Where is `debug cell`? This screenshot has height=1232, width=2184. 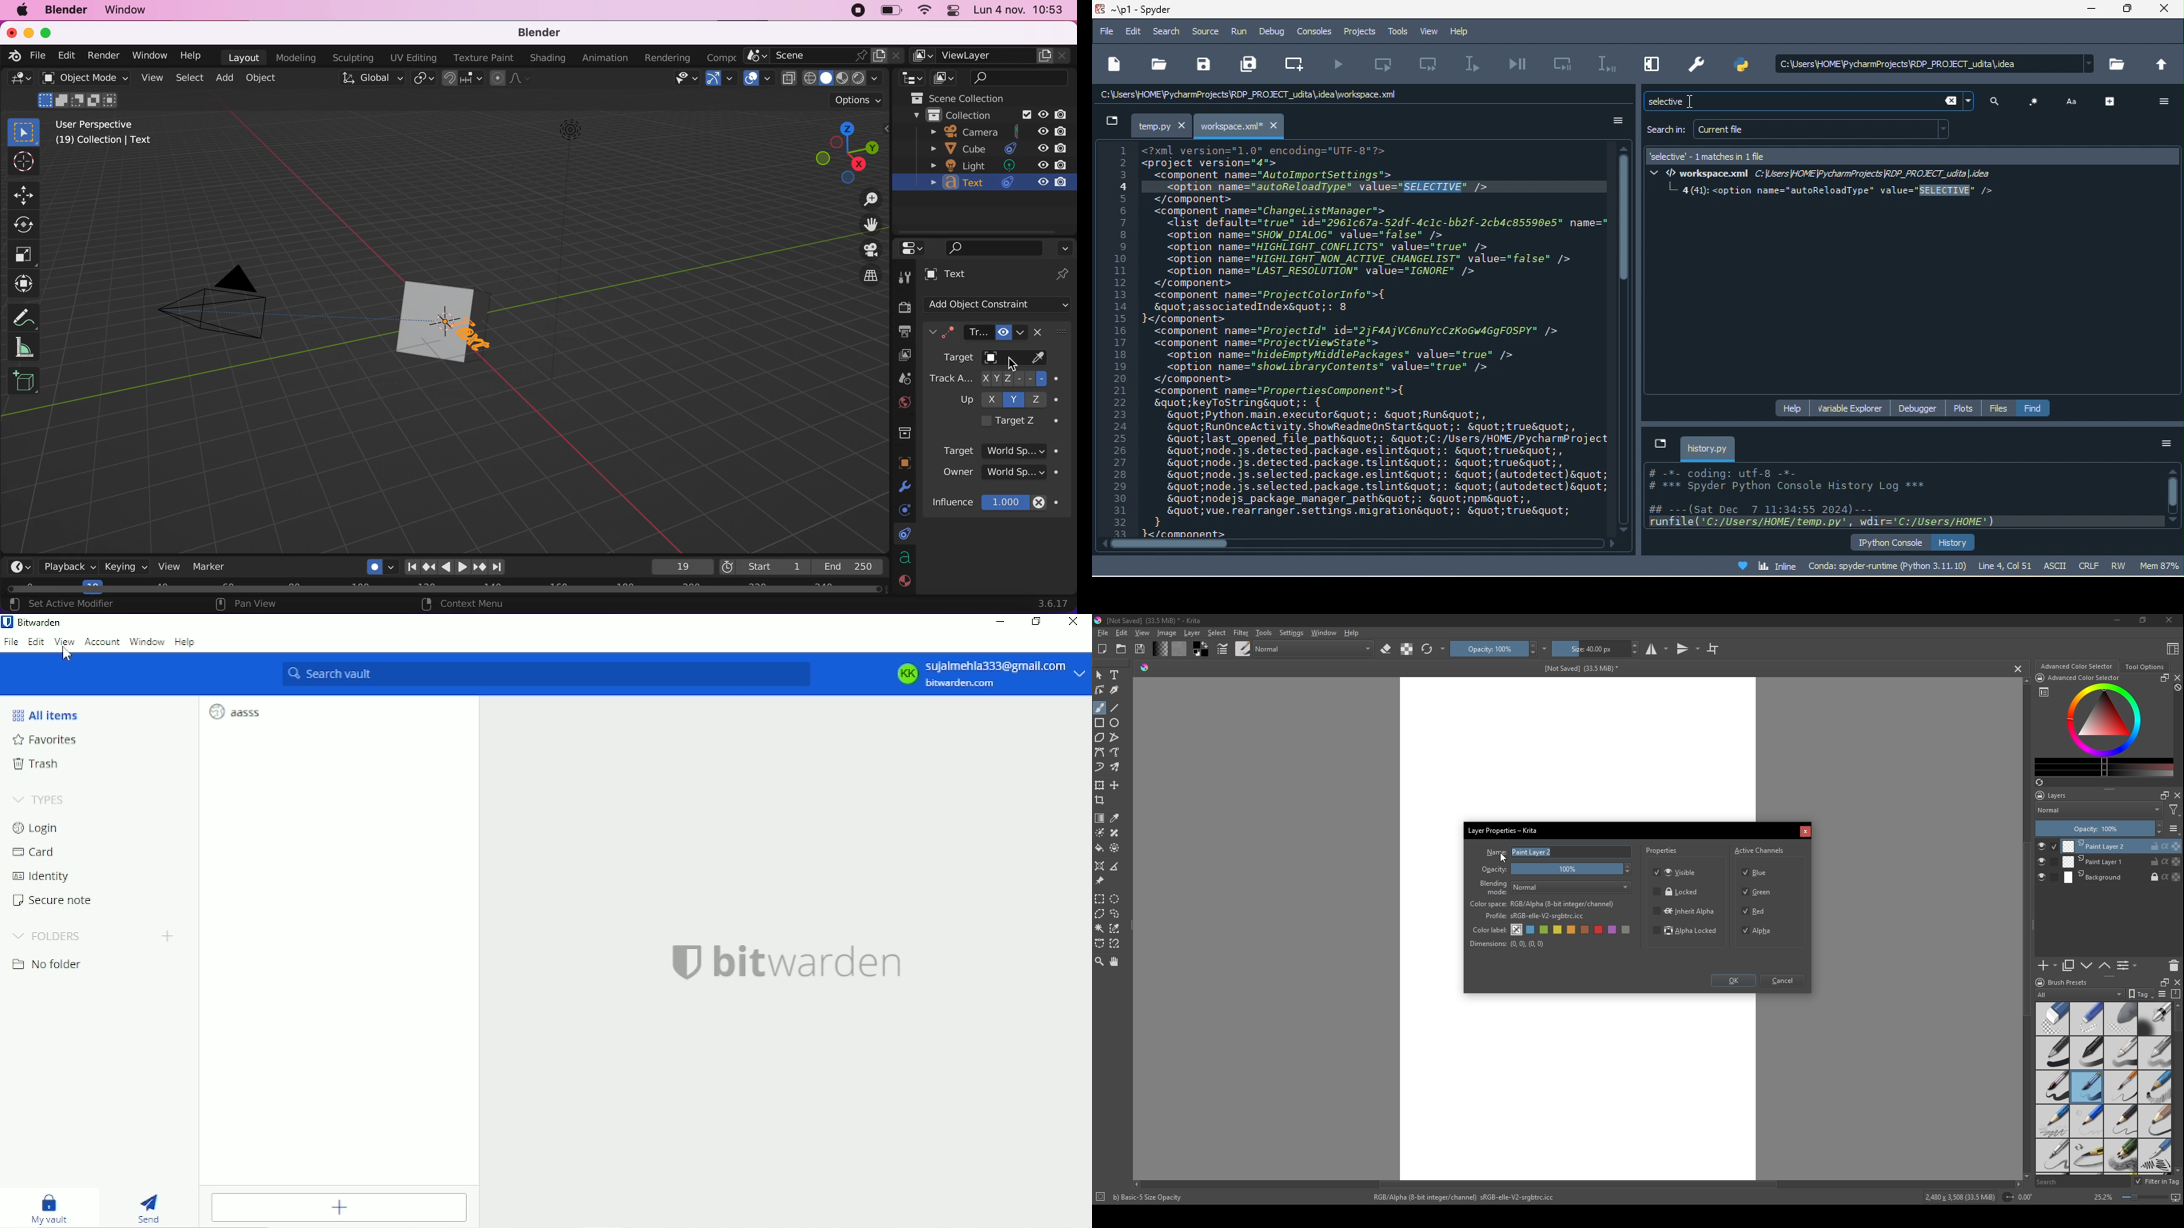 debug cell is located at coordinates (1564, 64).